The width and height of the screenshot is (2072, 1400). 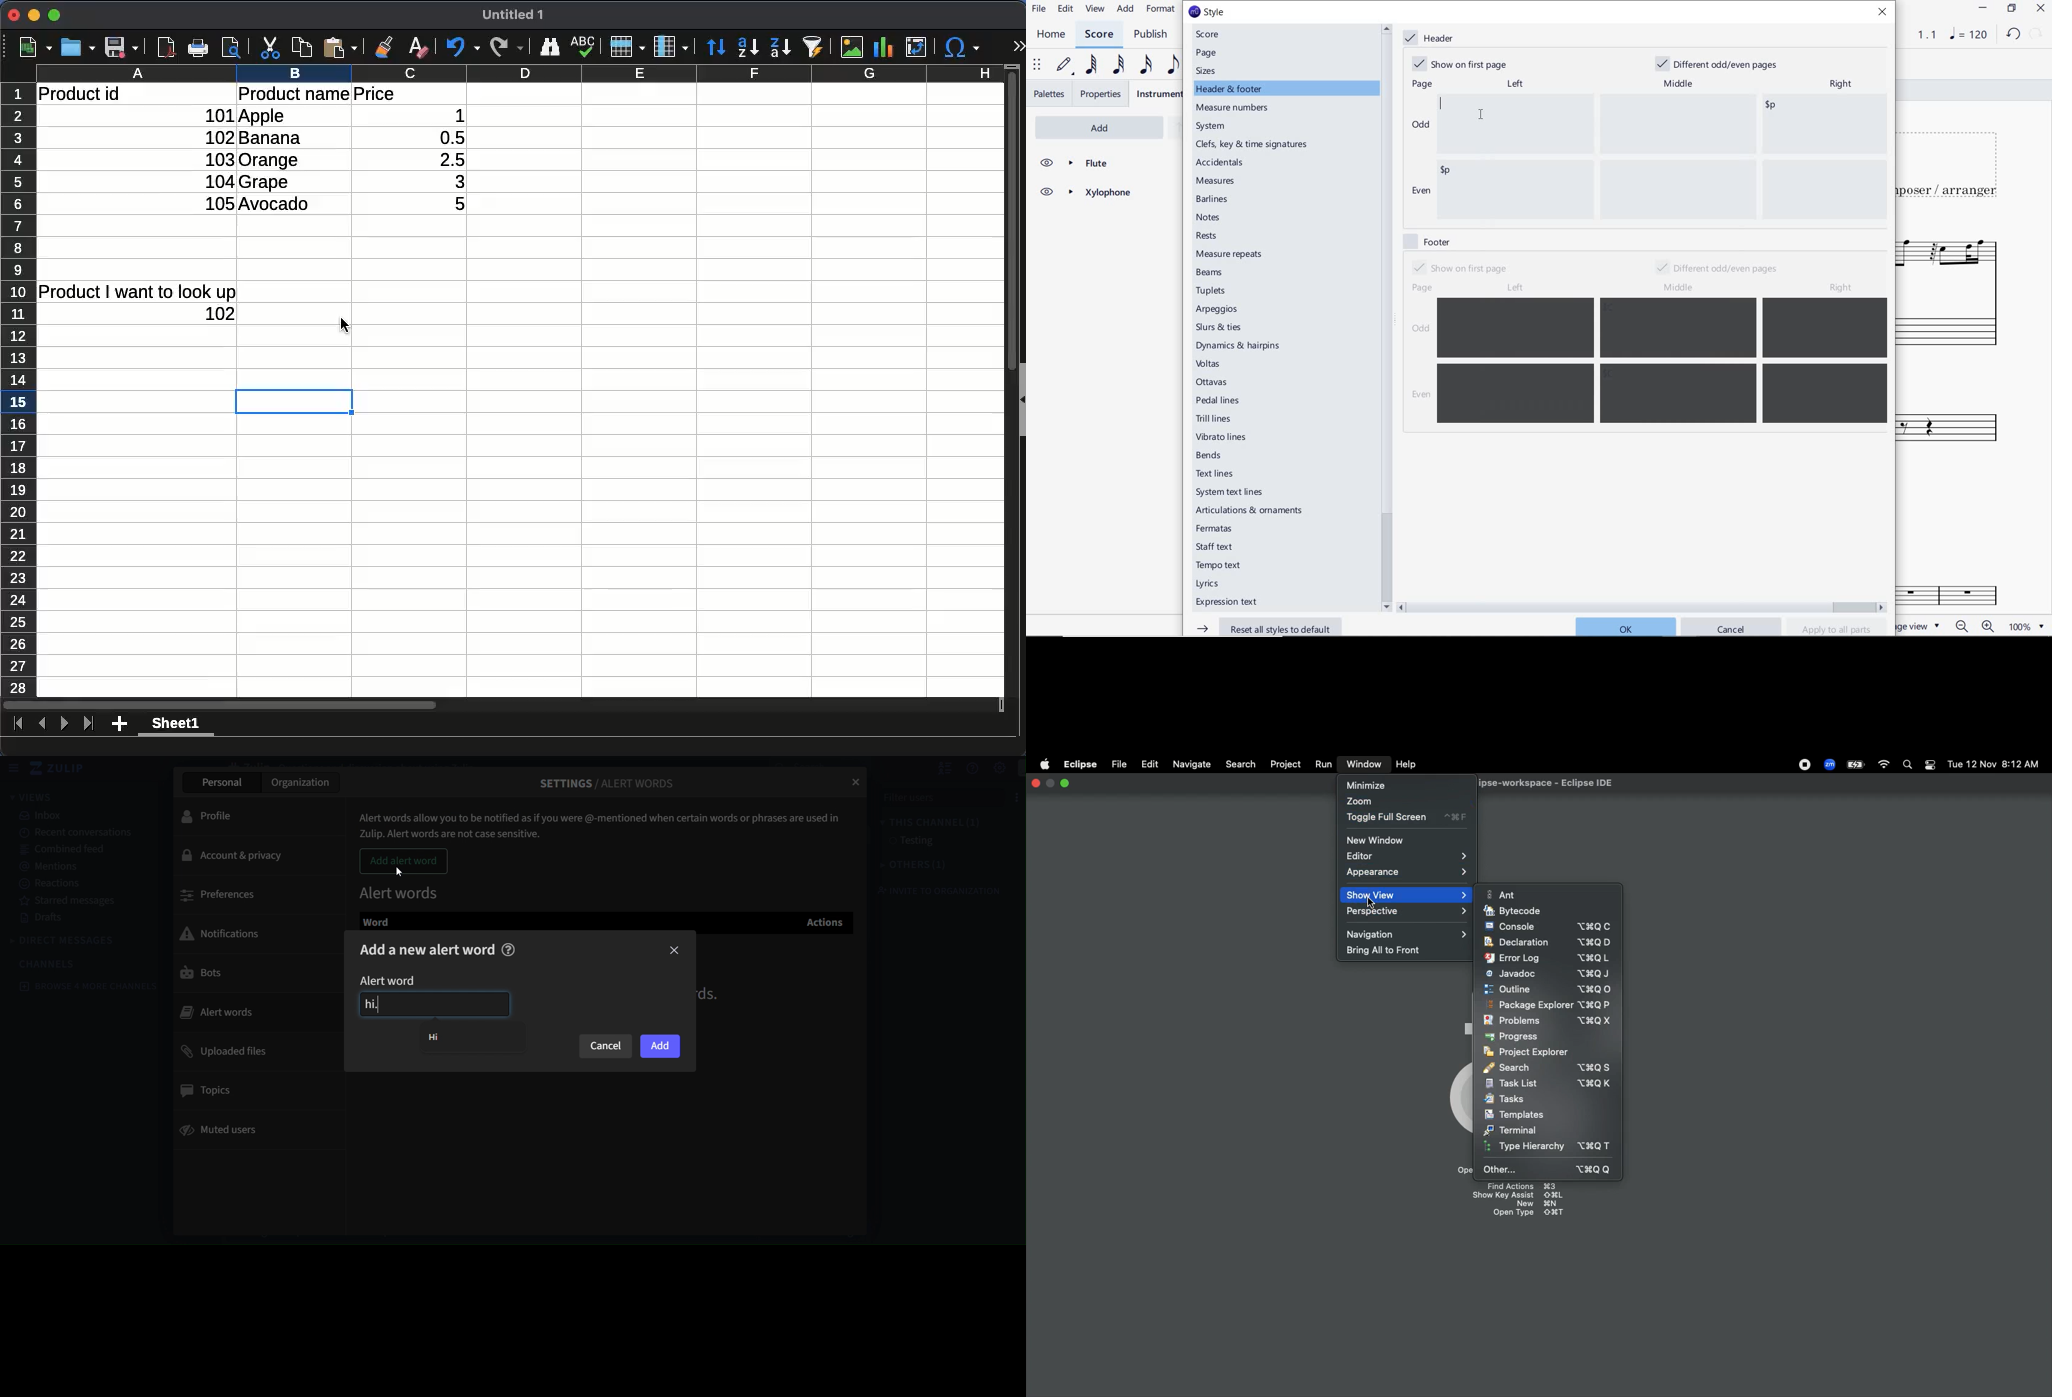 What do you see at coordinates (1044, 765) in the screenshot?
I see `Apple logo` at bounding box center [1044, 765].